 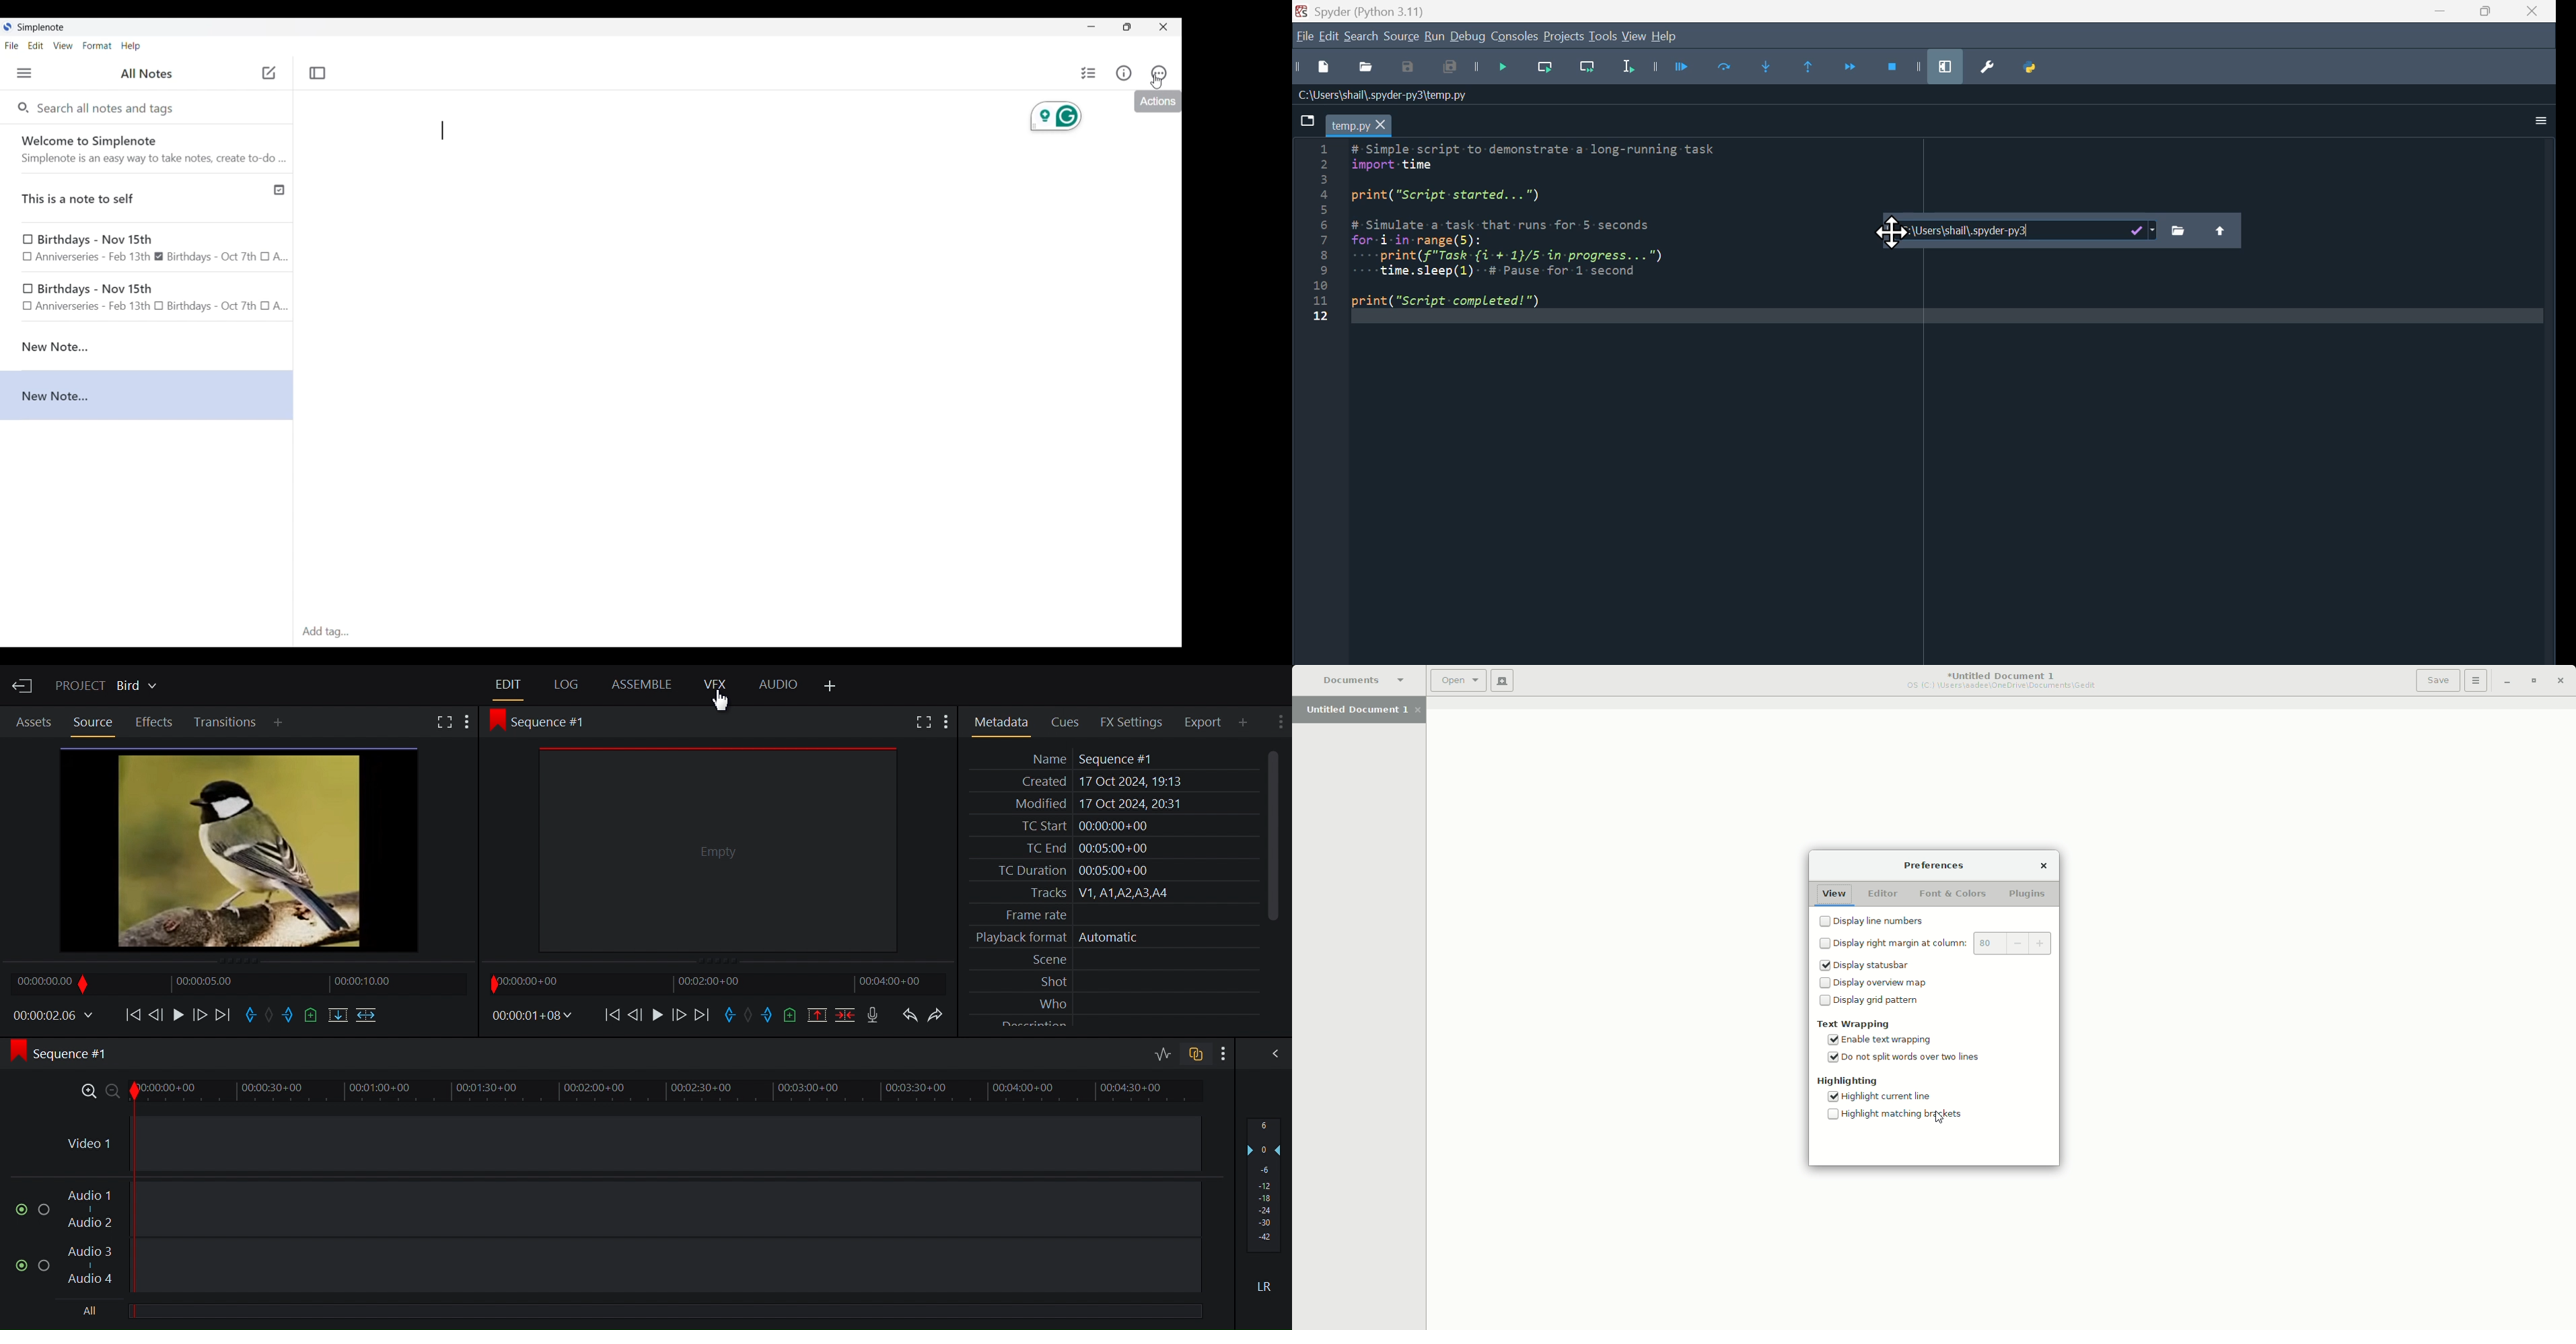 What do you see at coordinates (1603, 38) in the screenshot?
I see `Tools` at bounding box center [1603, 38].